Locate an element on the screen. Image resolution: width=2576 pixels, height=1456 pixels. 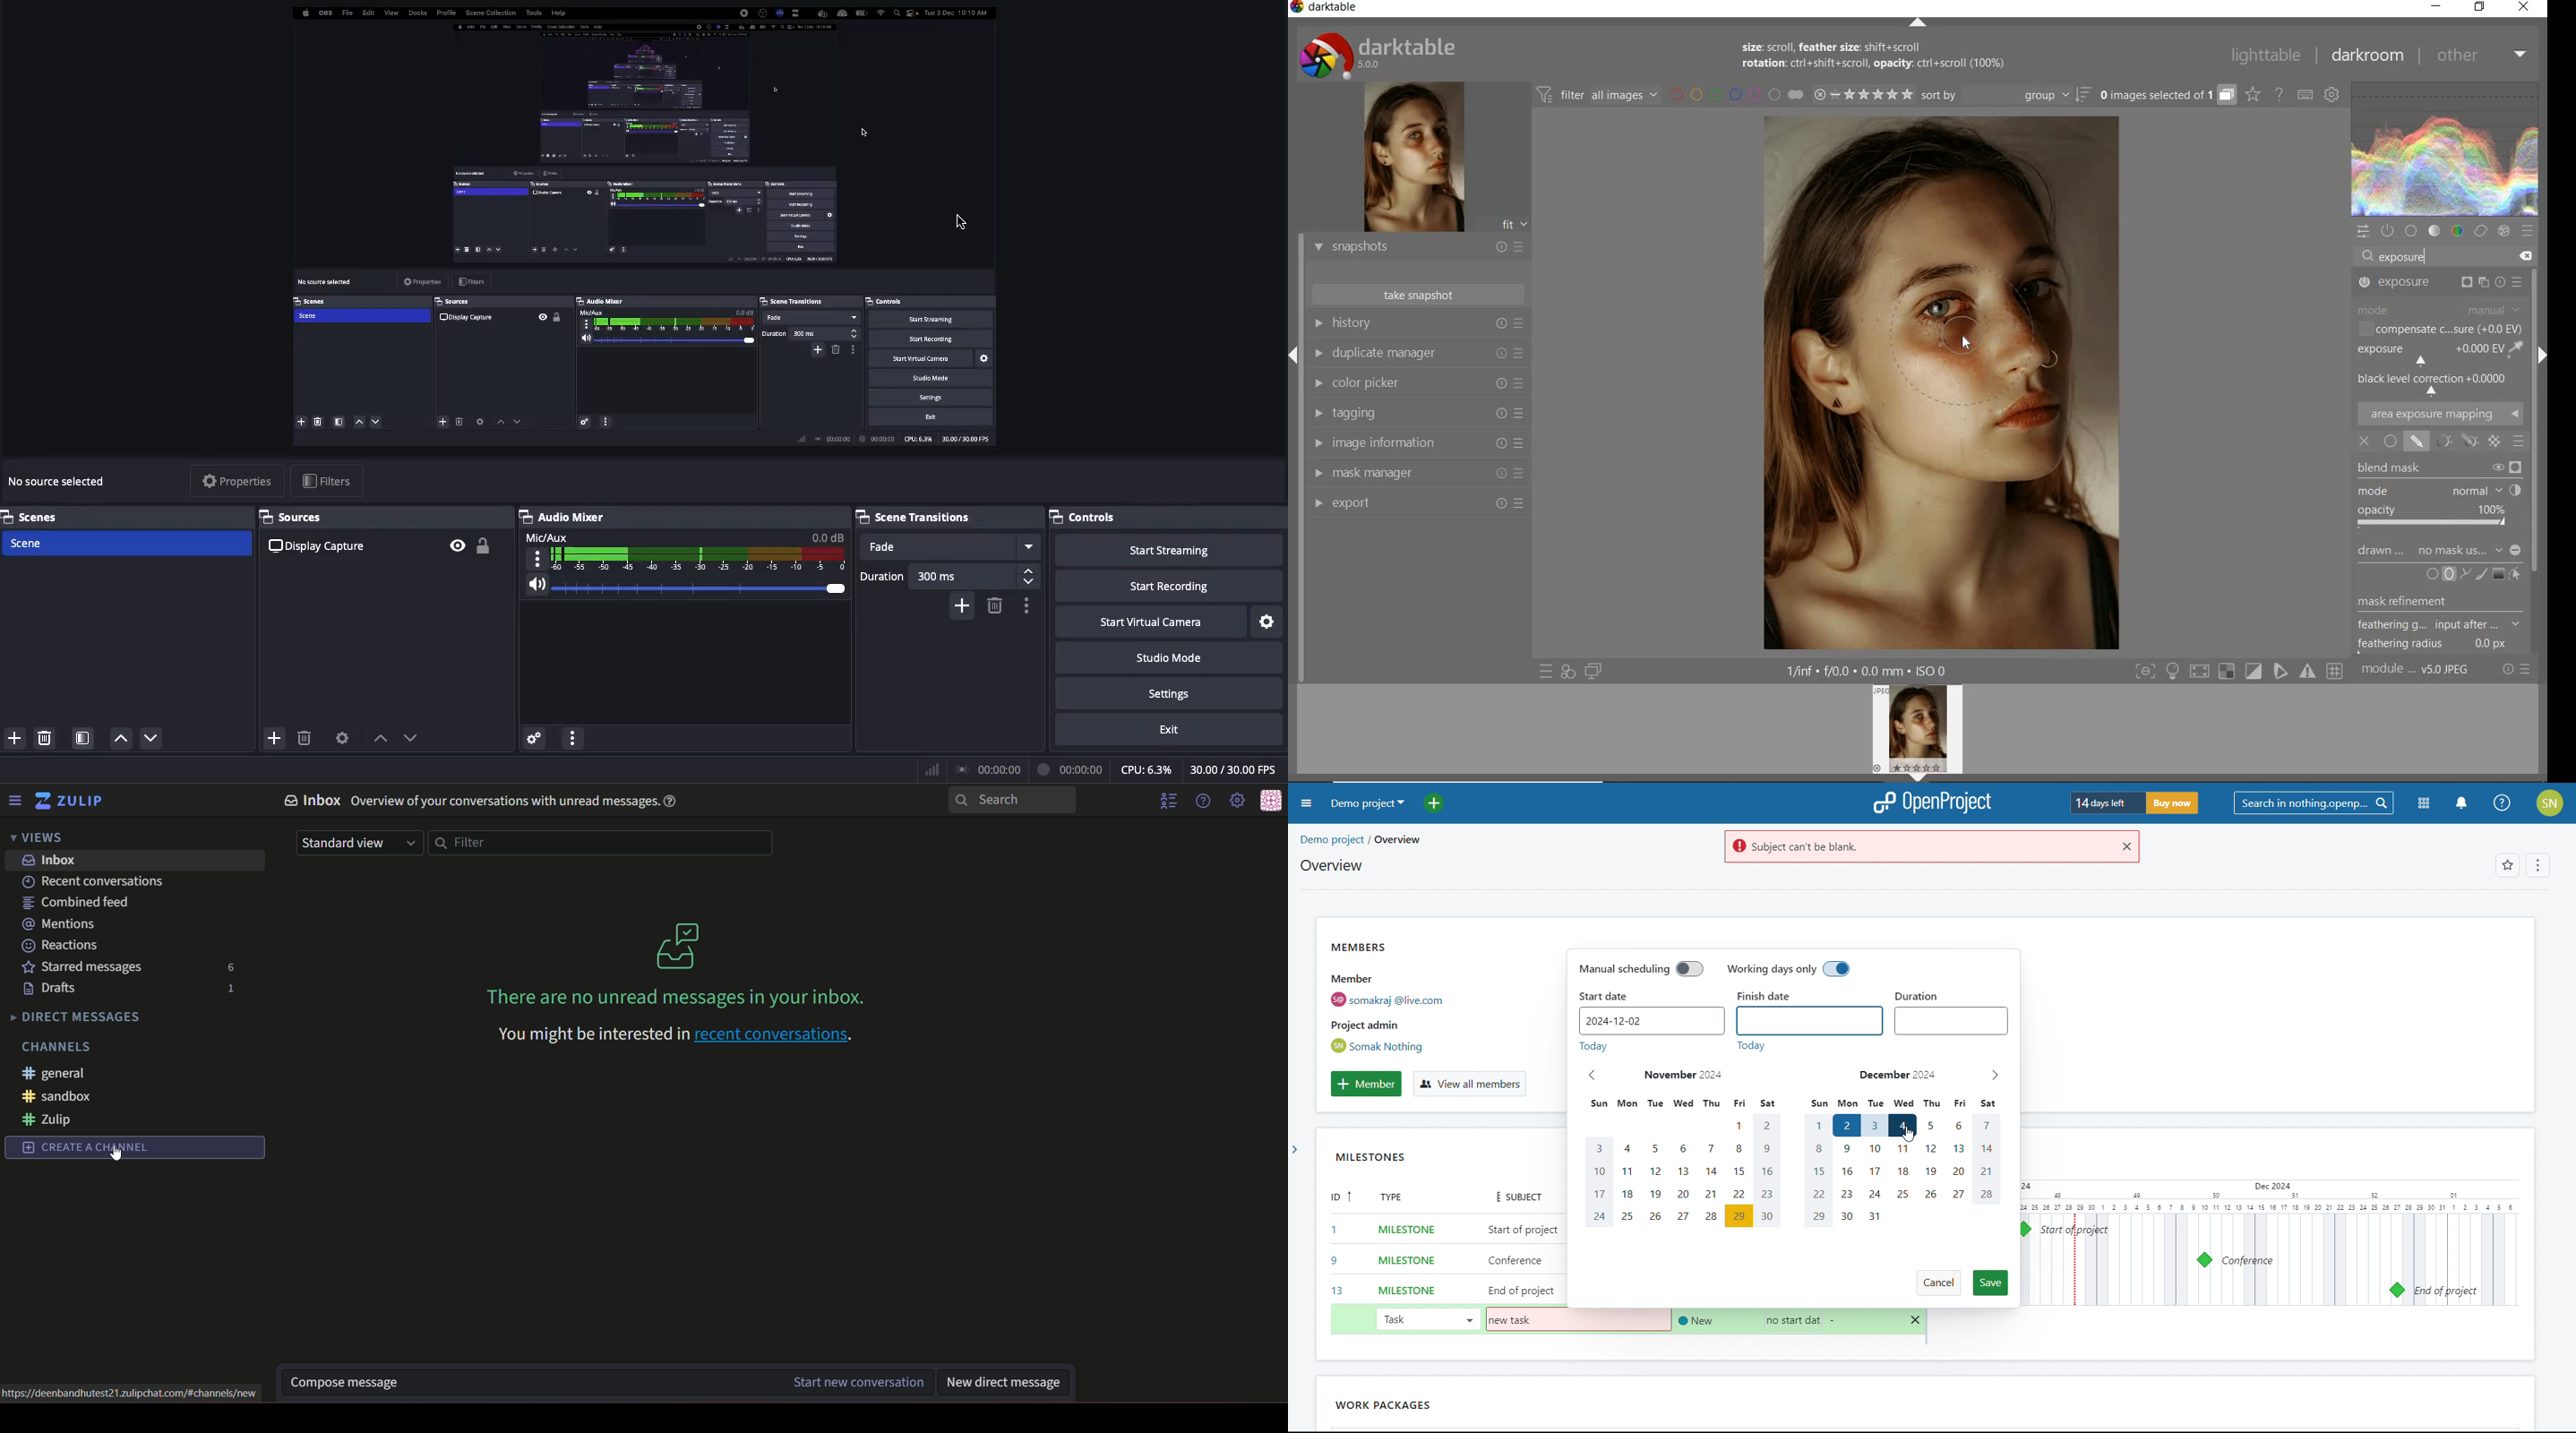
drafts is located at coordinates (52, 989).